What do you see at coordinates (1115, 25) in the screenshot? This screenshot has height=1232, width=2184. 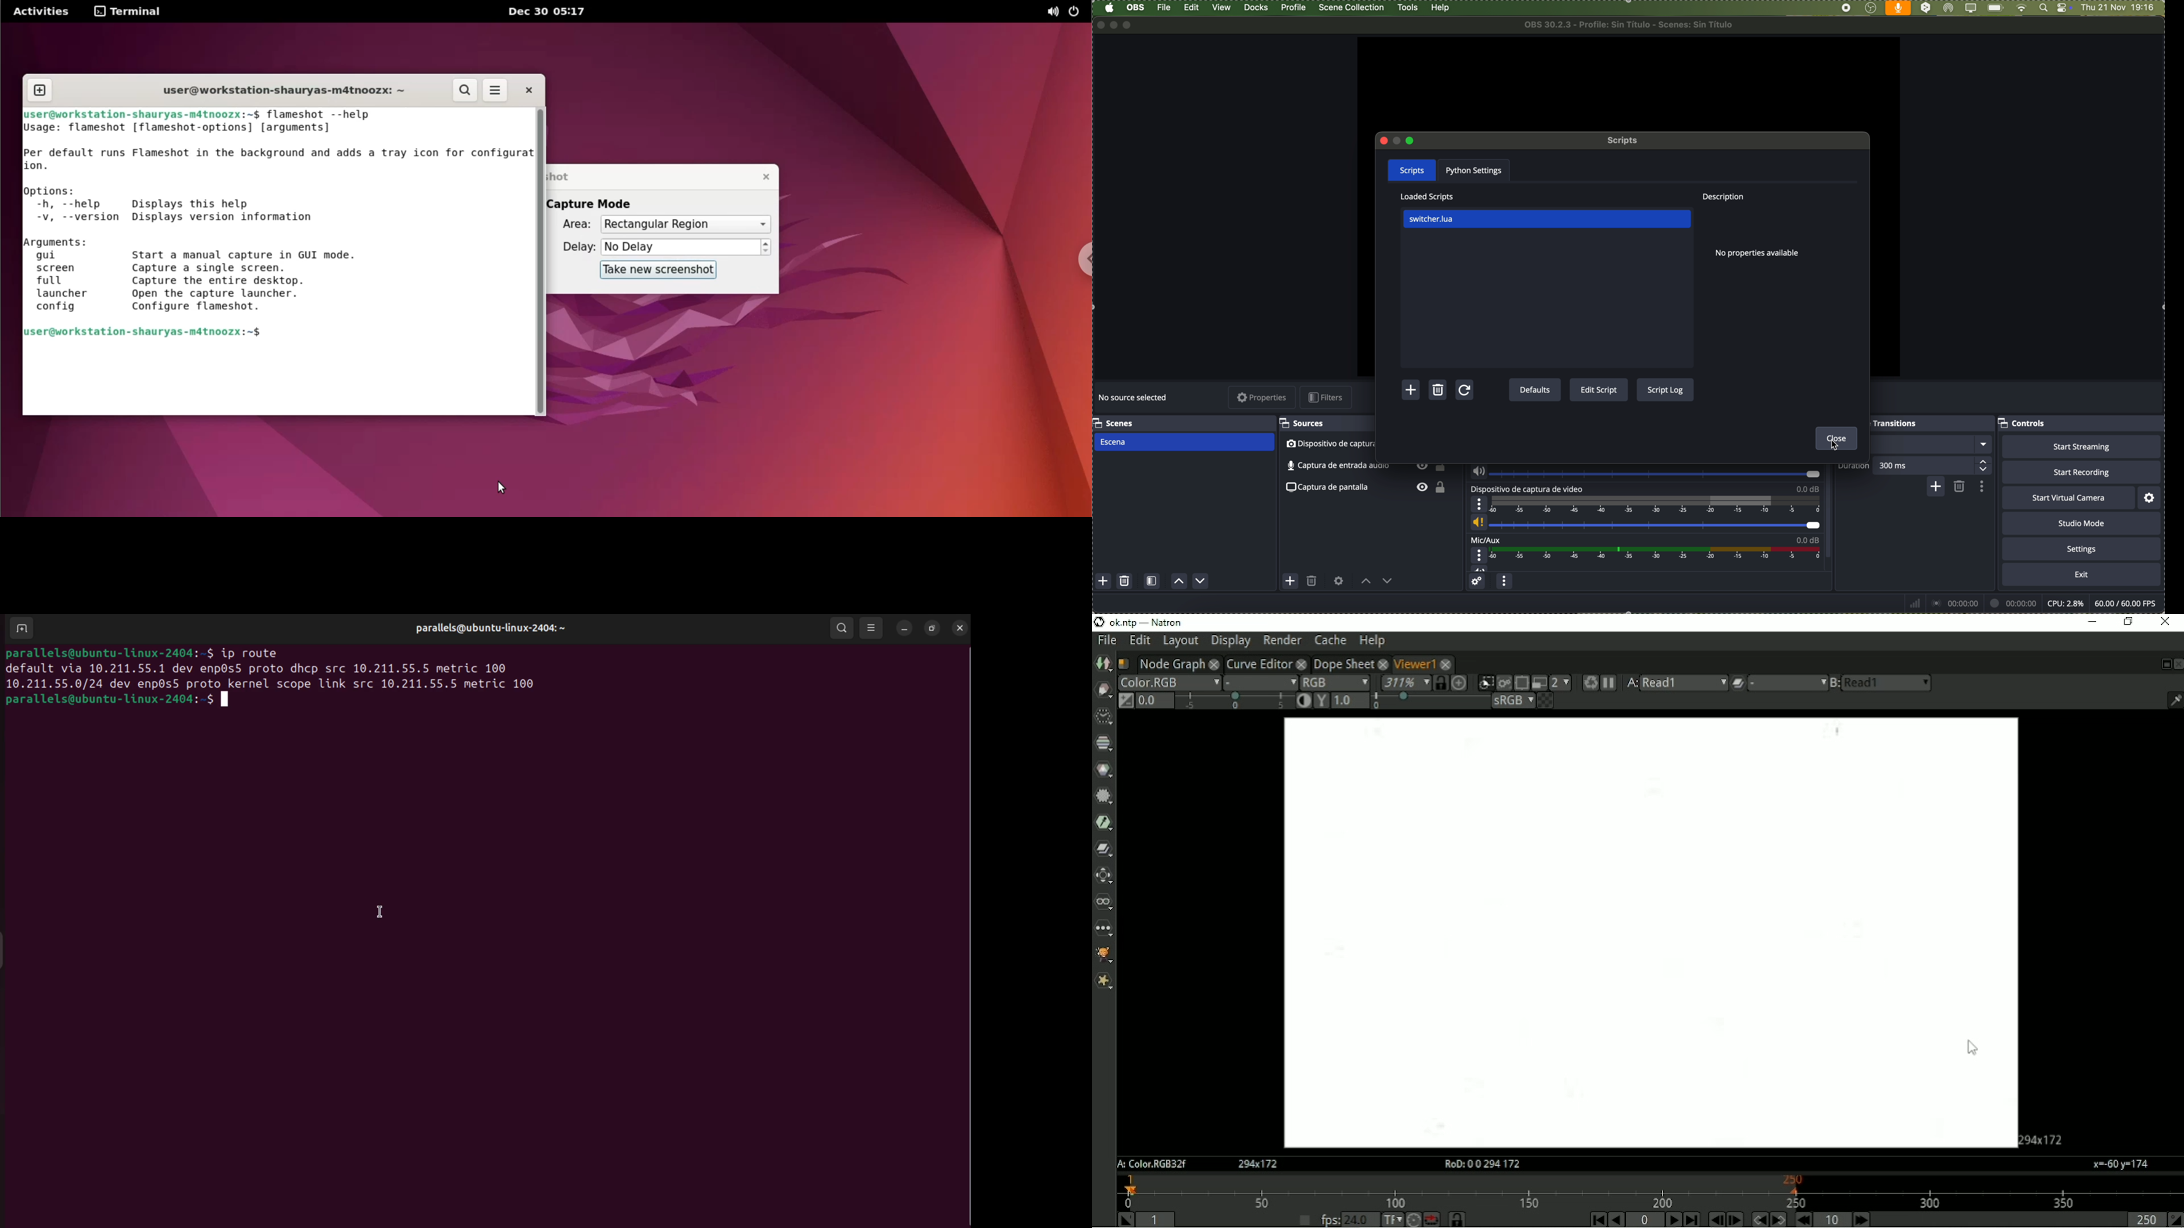 I see `minimize program` at bounding box center [1115, 25].